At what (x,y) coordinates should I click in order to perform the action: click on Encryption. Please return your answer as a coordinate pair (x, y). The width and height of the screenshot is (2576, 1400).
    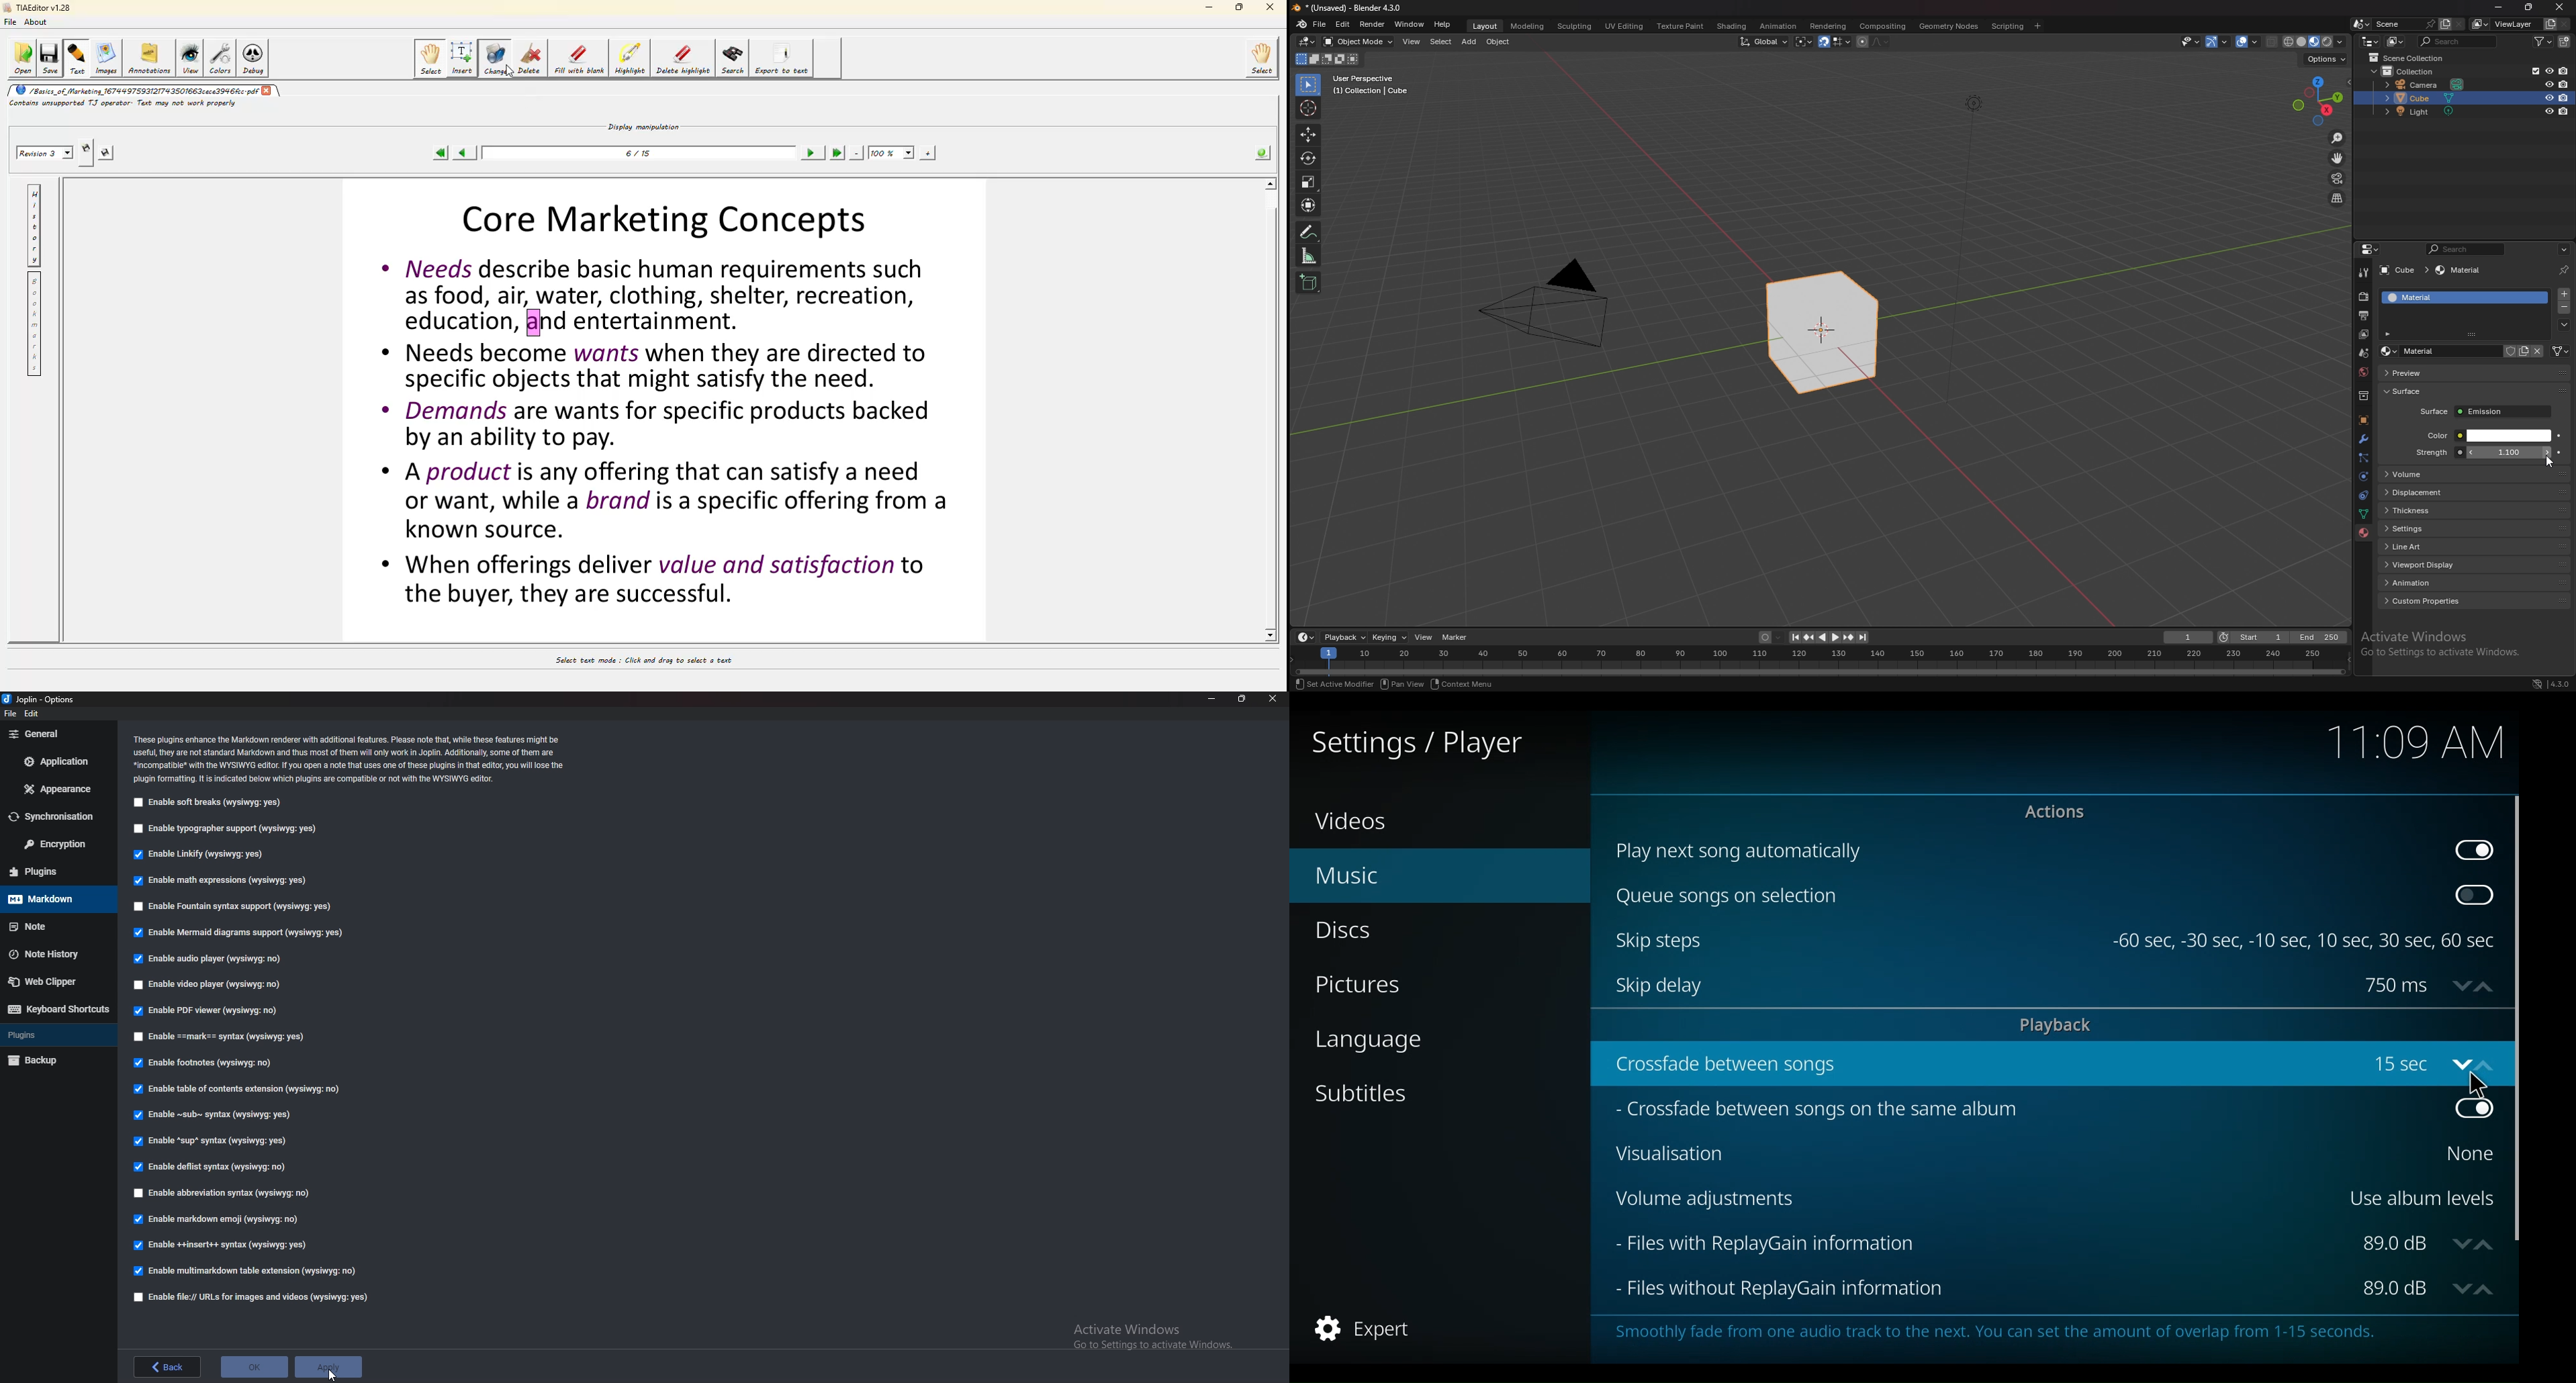
    Looking at the image, I should click on (58, 844).